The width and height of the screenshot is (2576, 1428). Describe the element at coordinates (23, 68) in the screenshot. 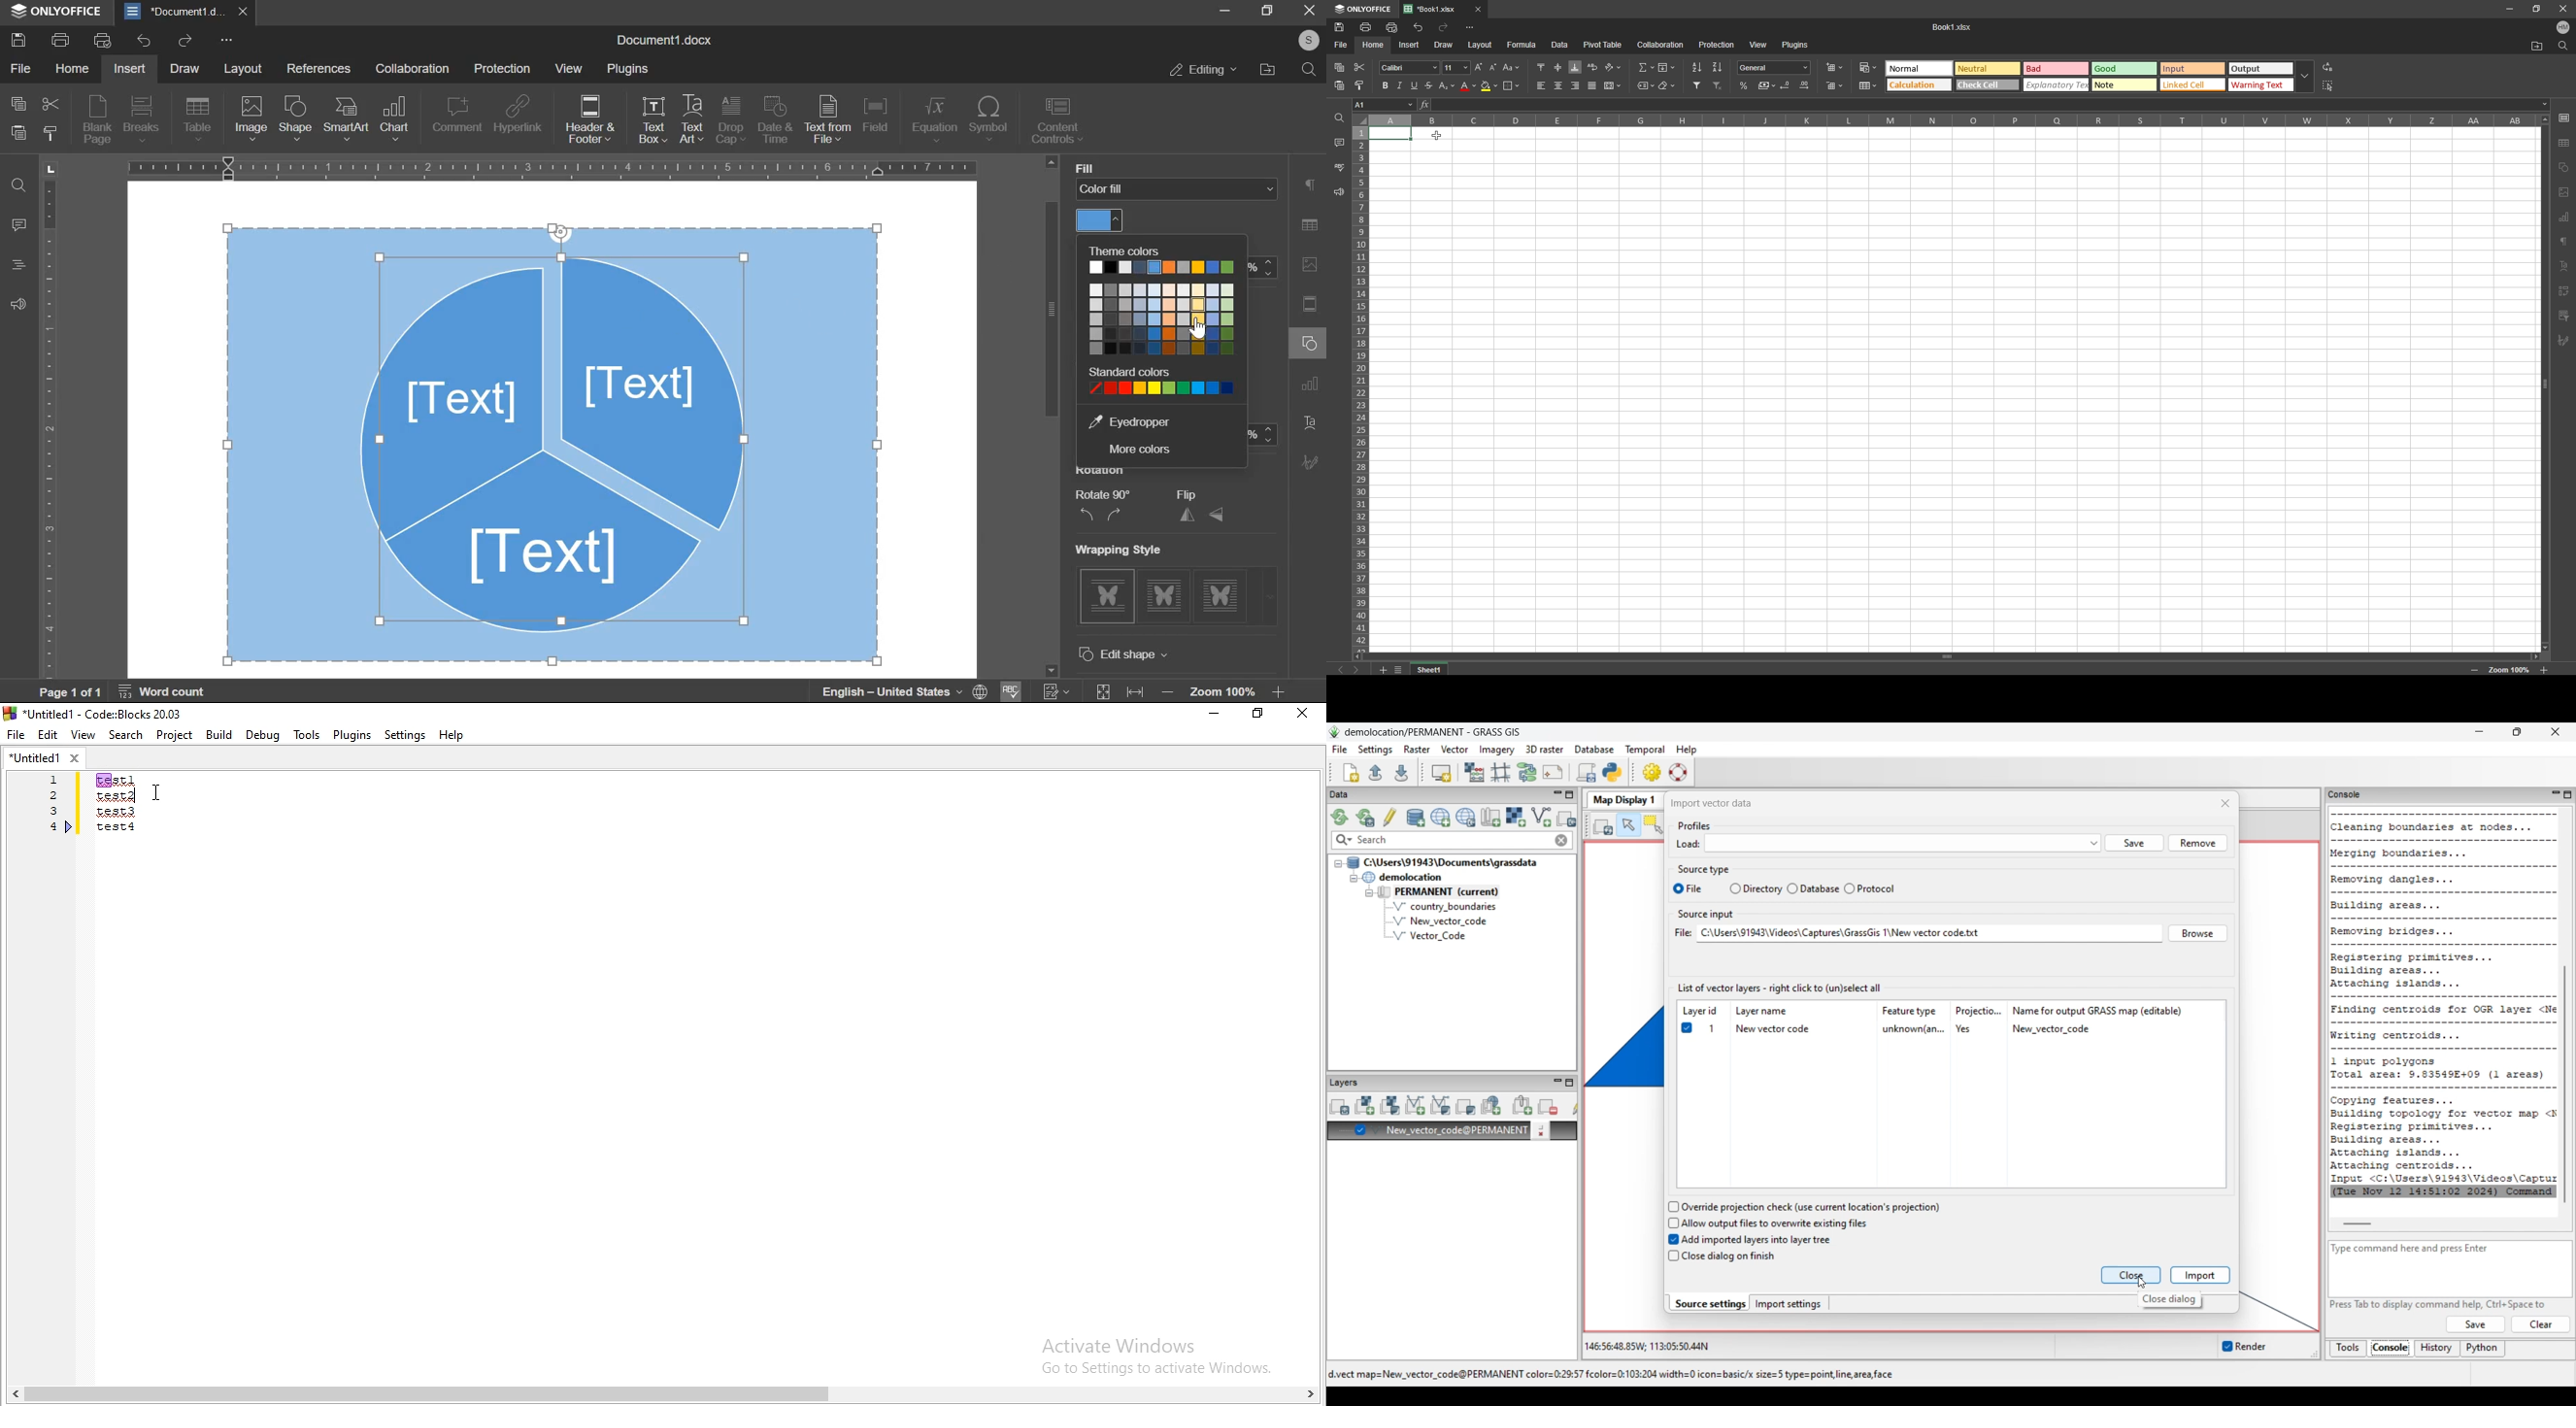

I see `file` at that location.